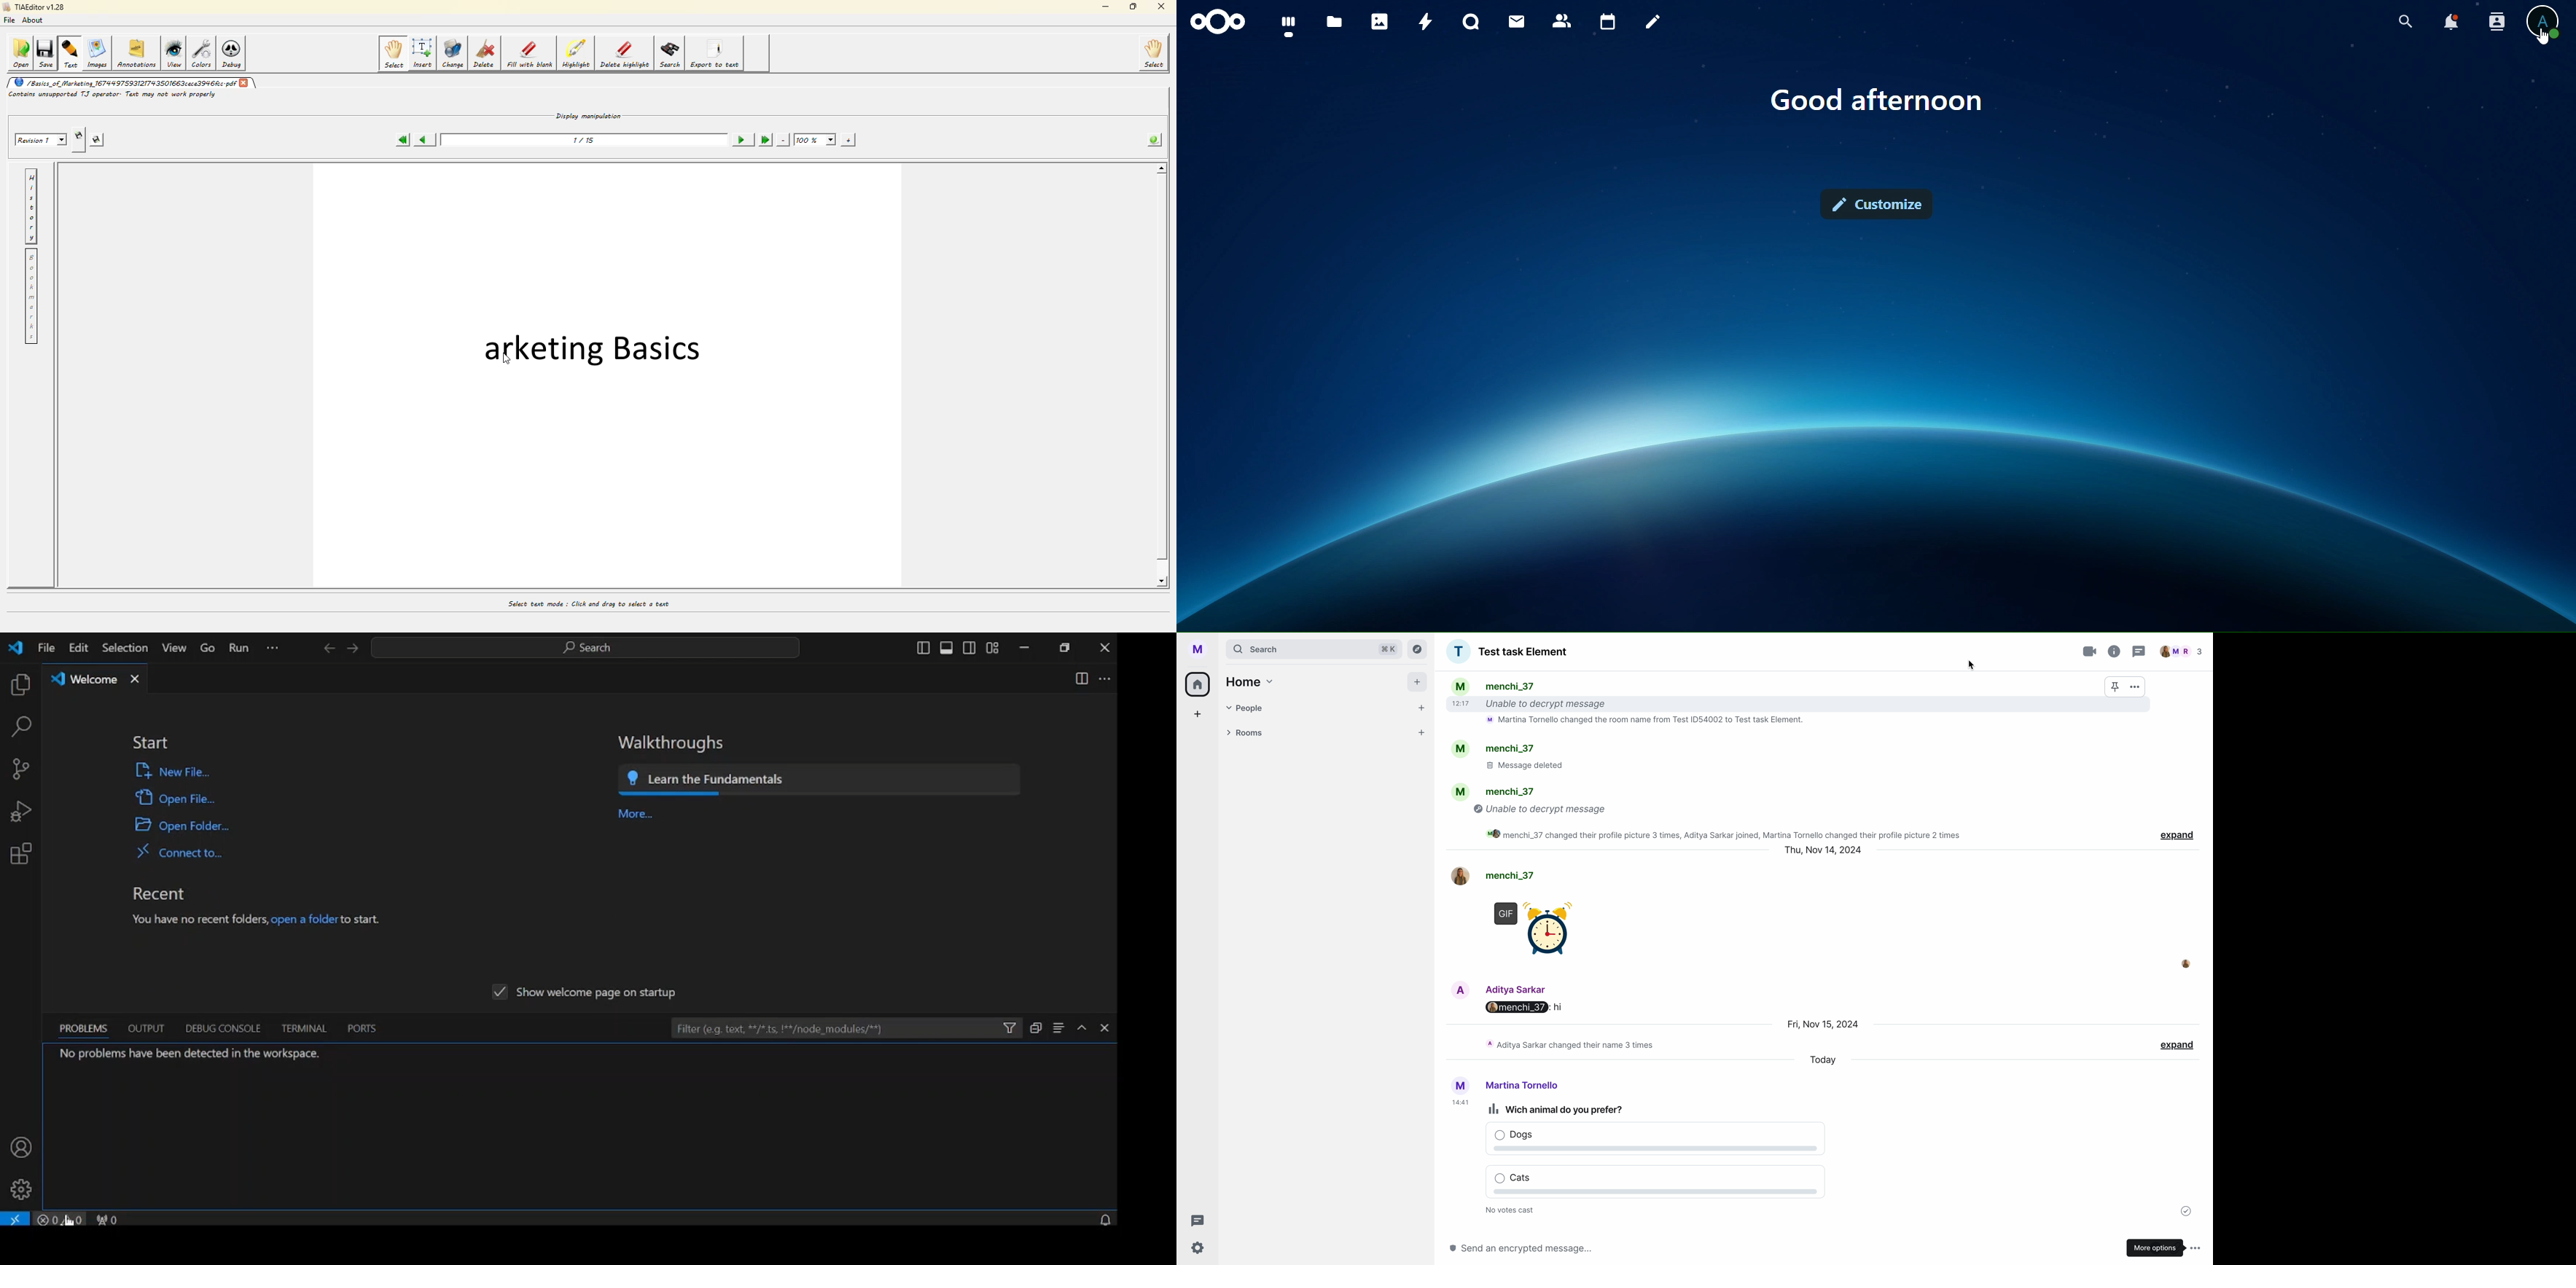 This screenshot has width=2576, height=1288. What do you see at coordinates (1880, 102) in the screenshot?
I see `text` at bounding box center [1880, 102].